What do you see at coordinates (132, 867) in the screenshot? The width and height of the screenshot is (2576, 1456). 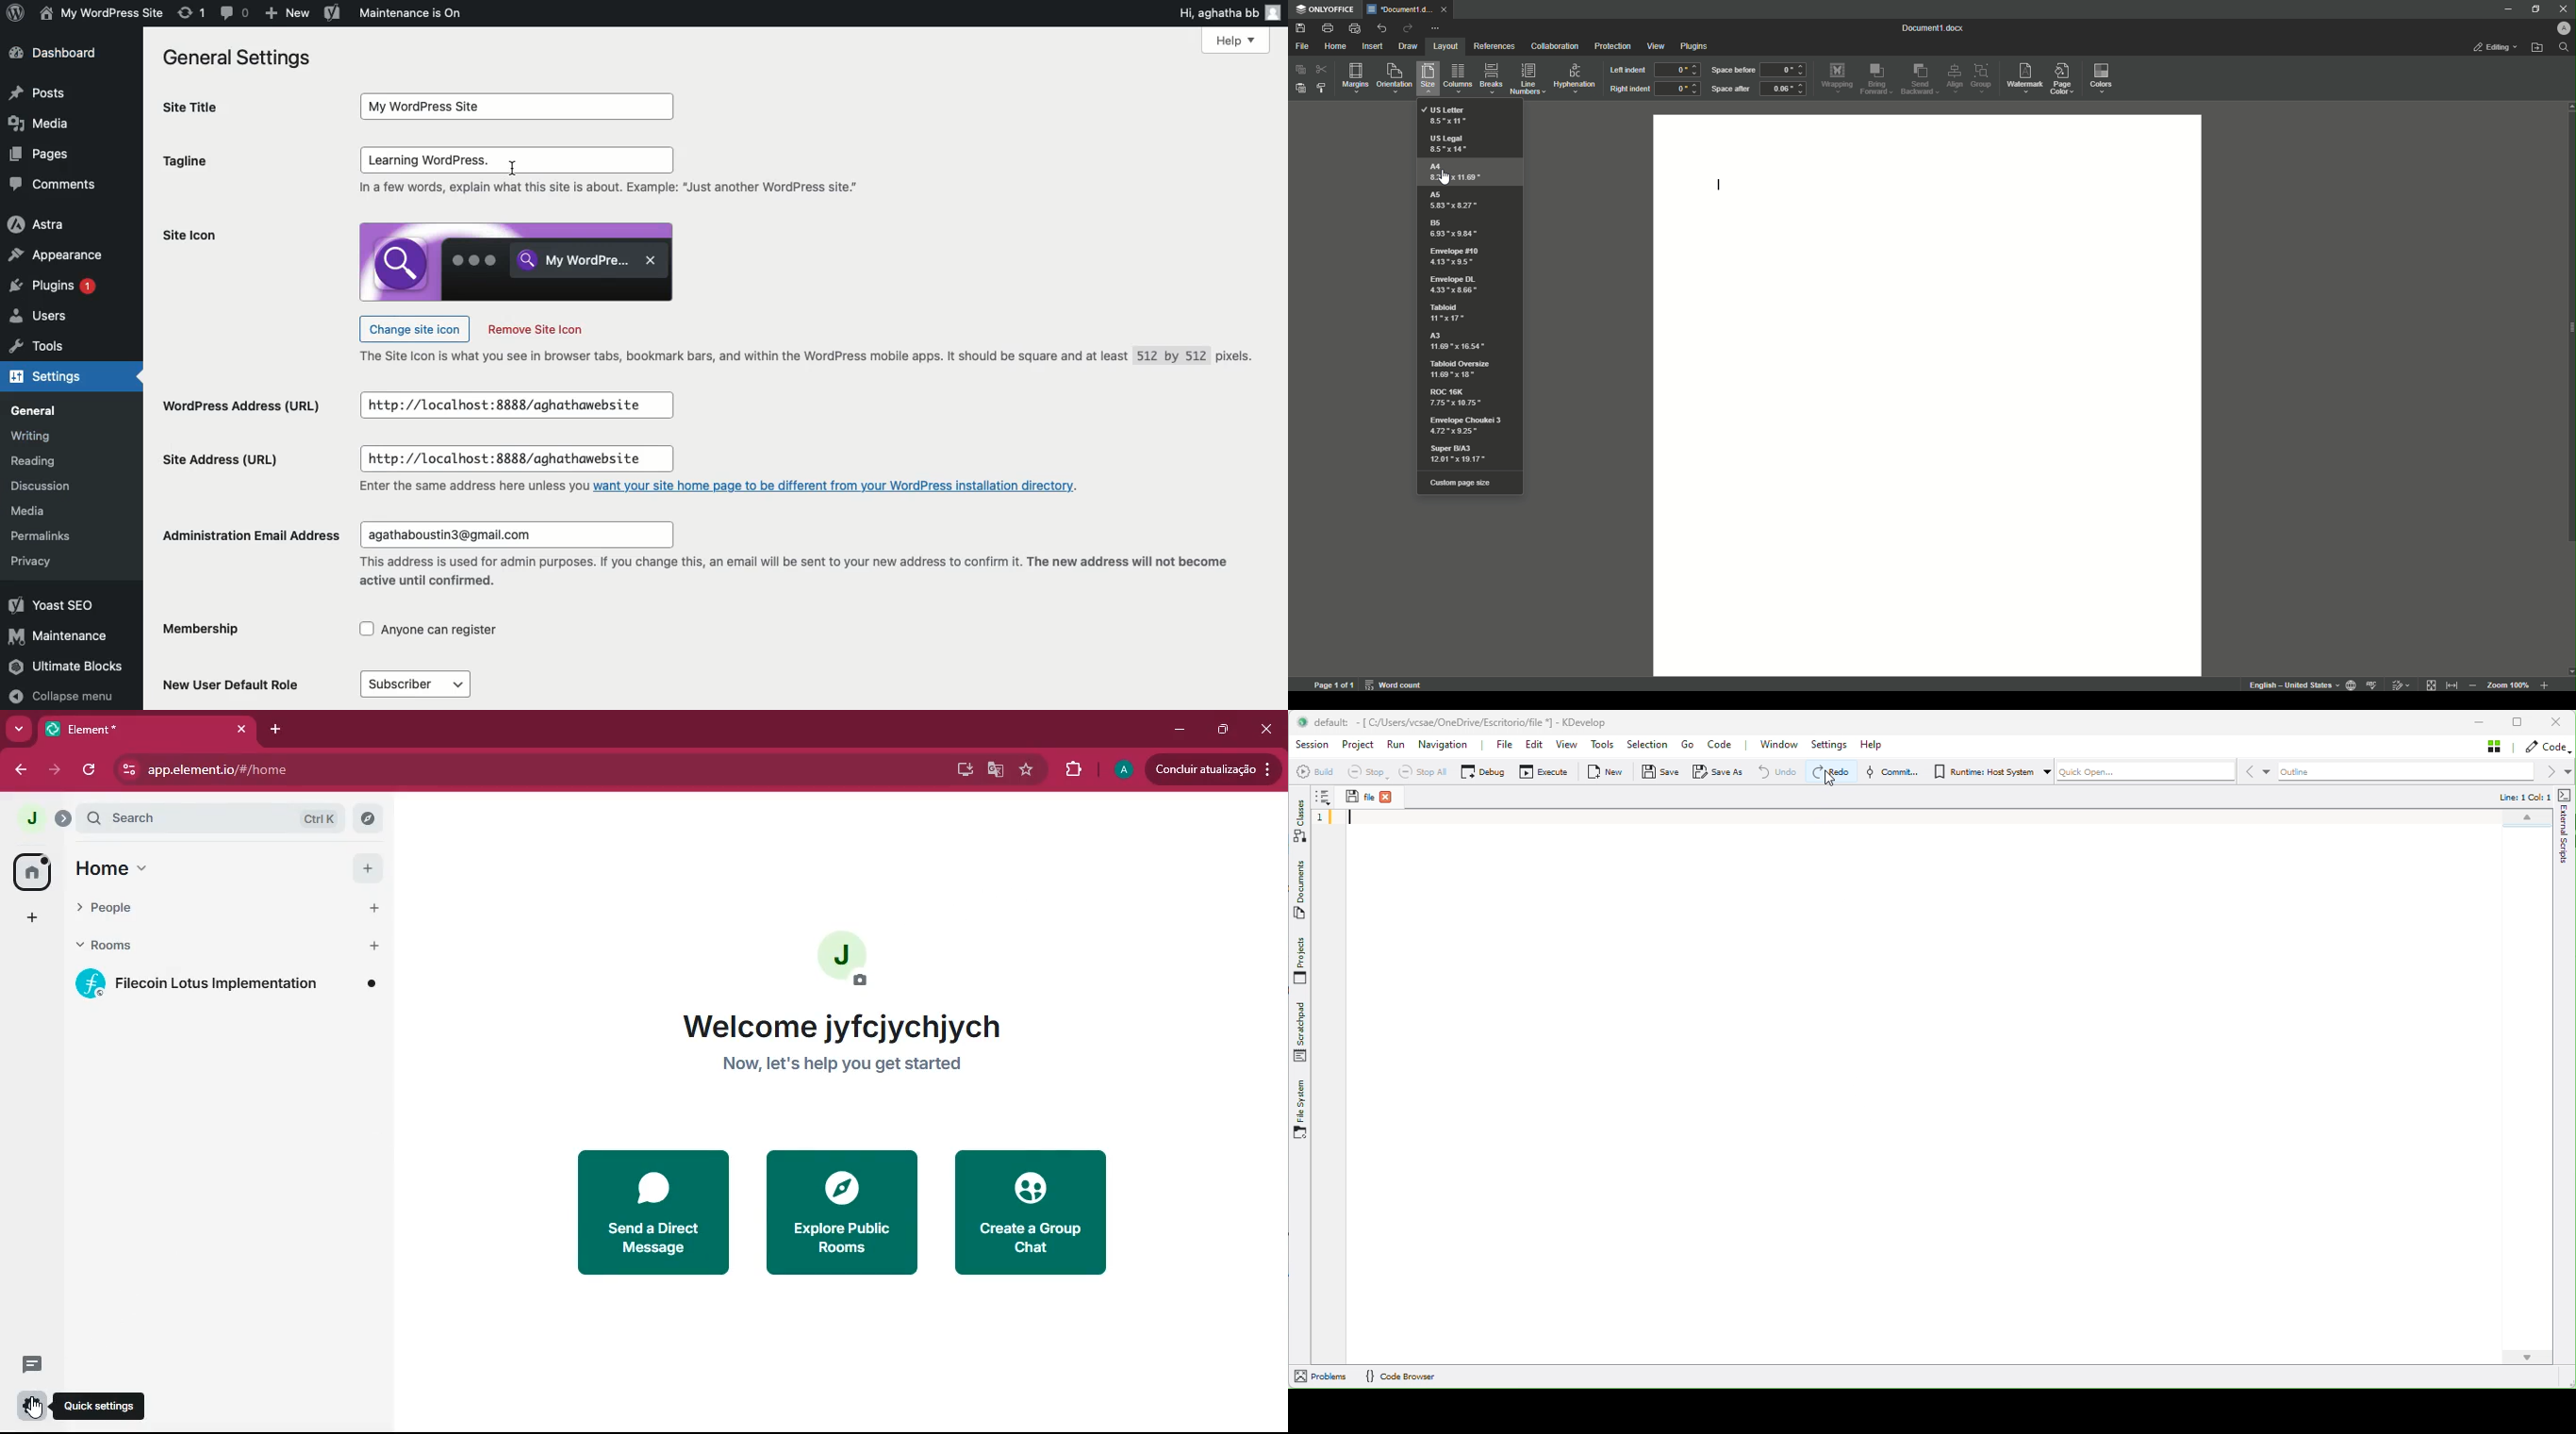 I see `home` at bounding box center [132, 867].